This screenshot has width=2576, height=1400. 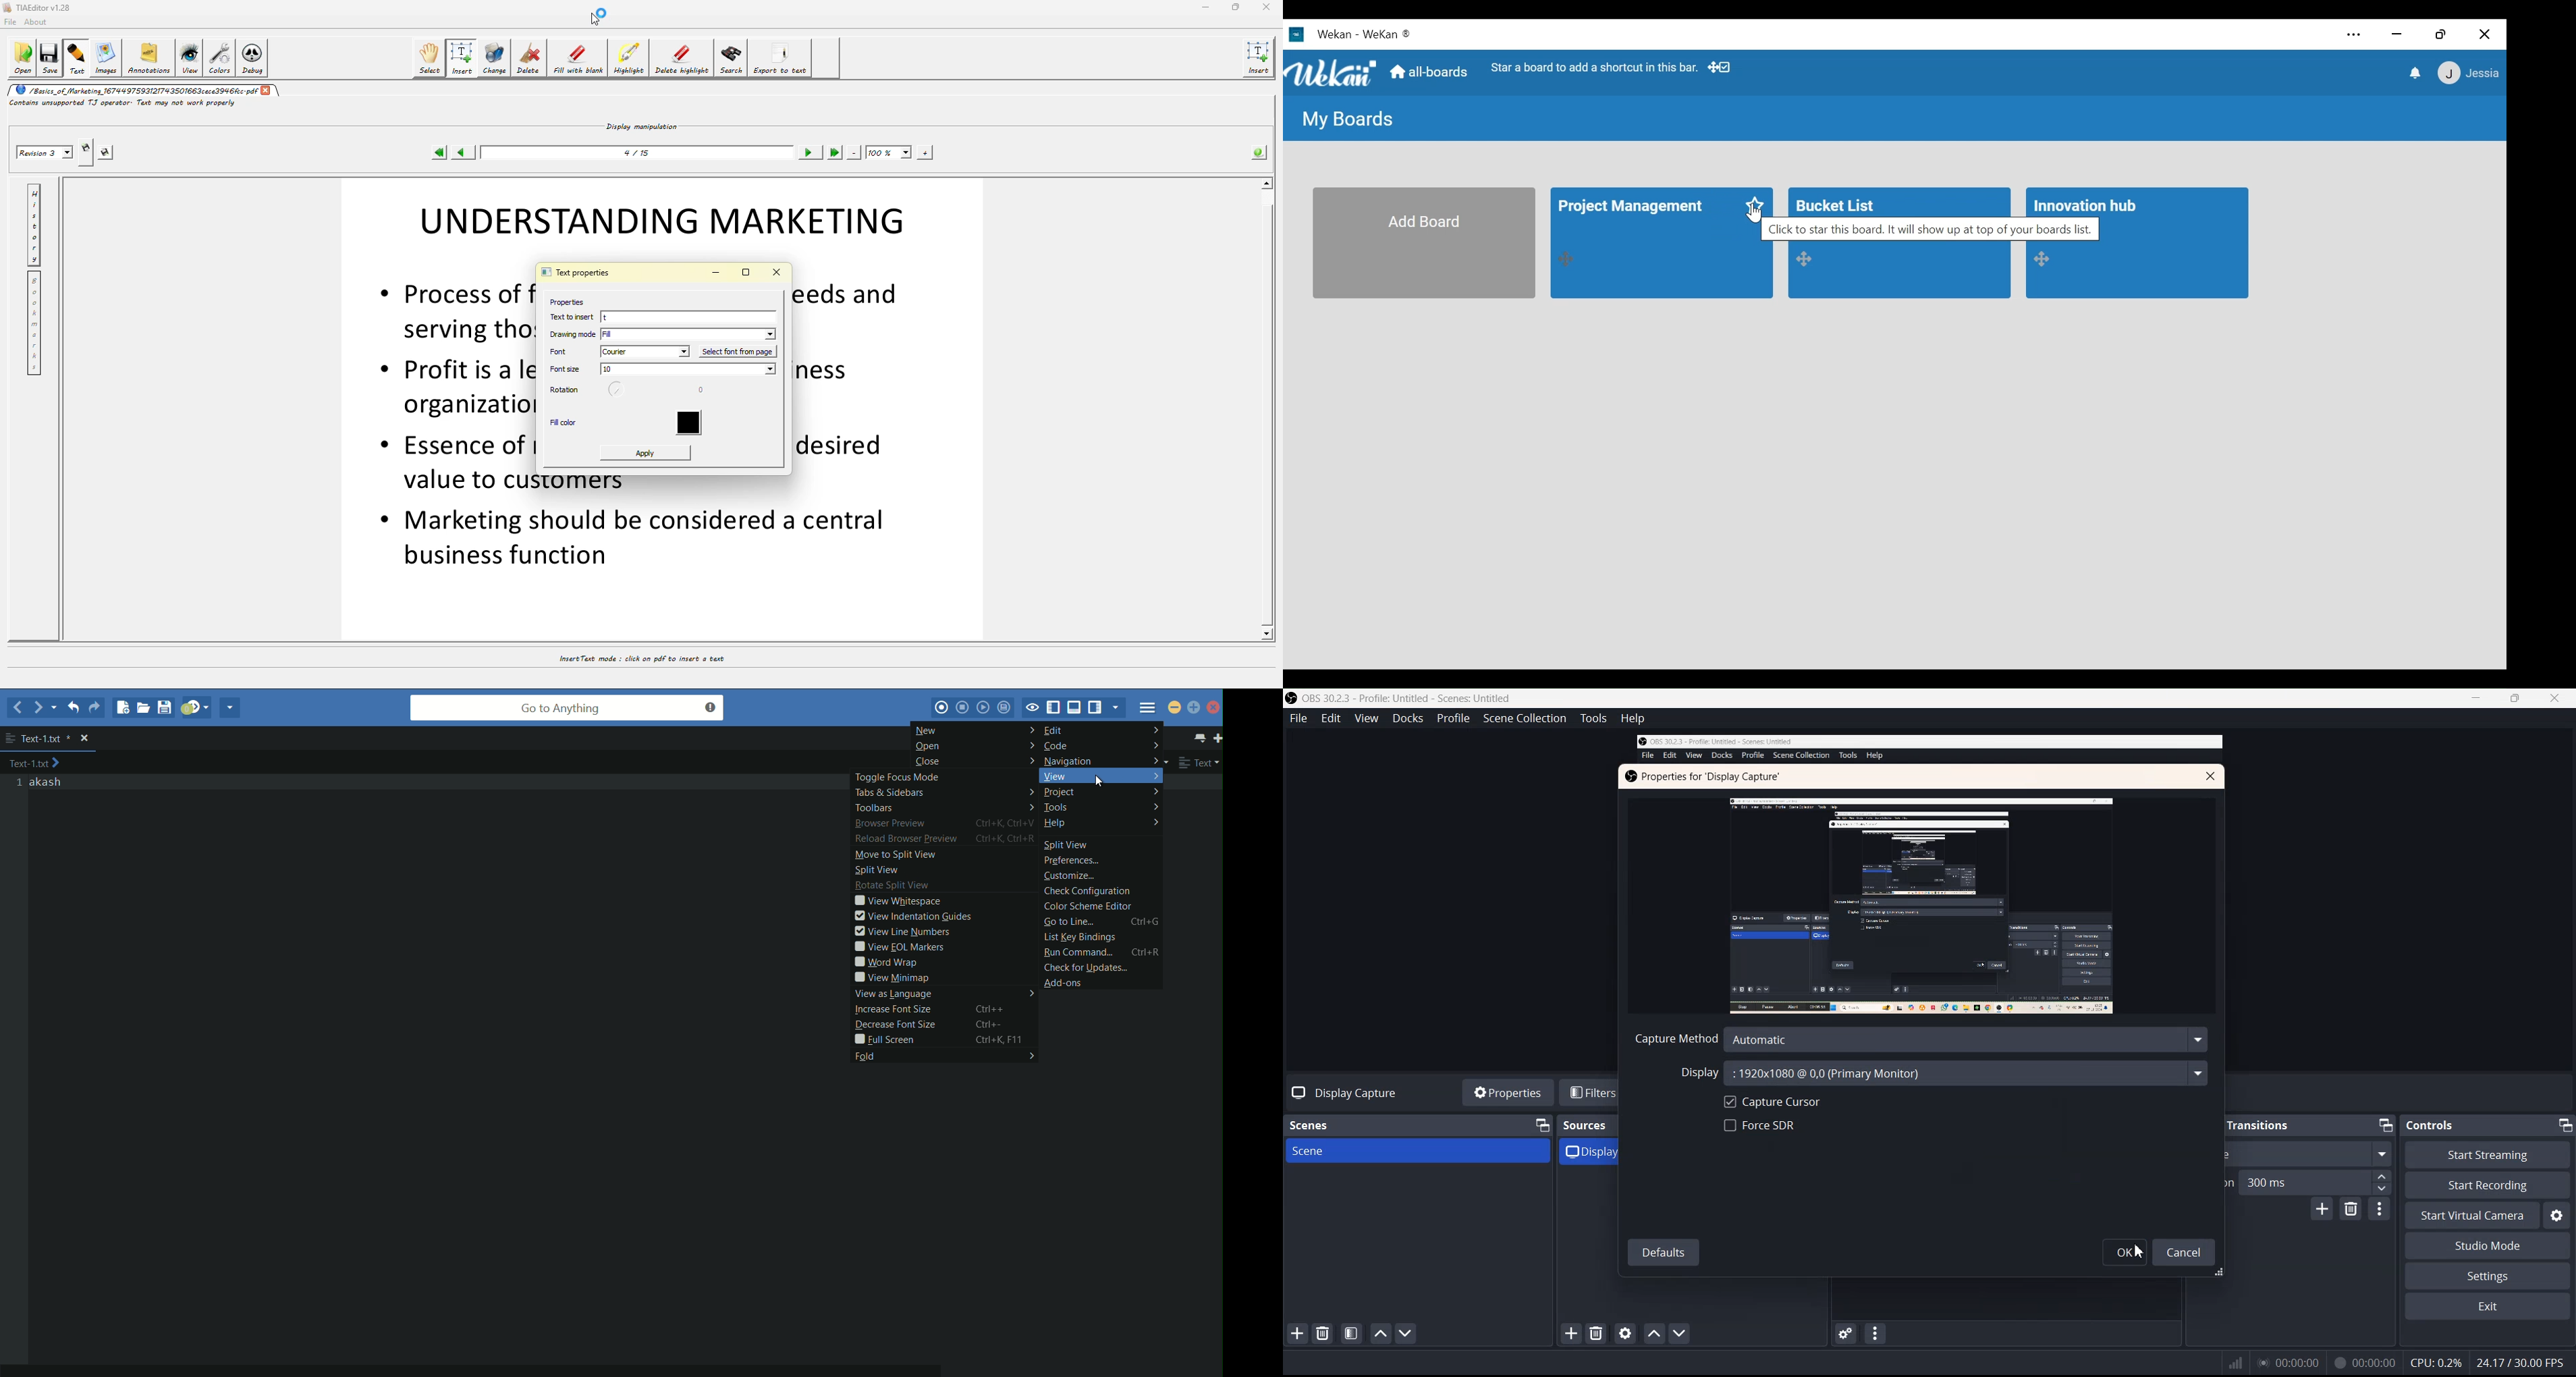 What do you see at coordinates (72, 706) in the screenshot?
I see `undo` at bounding box center [72, 706].